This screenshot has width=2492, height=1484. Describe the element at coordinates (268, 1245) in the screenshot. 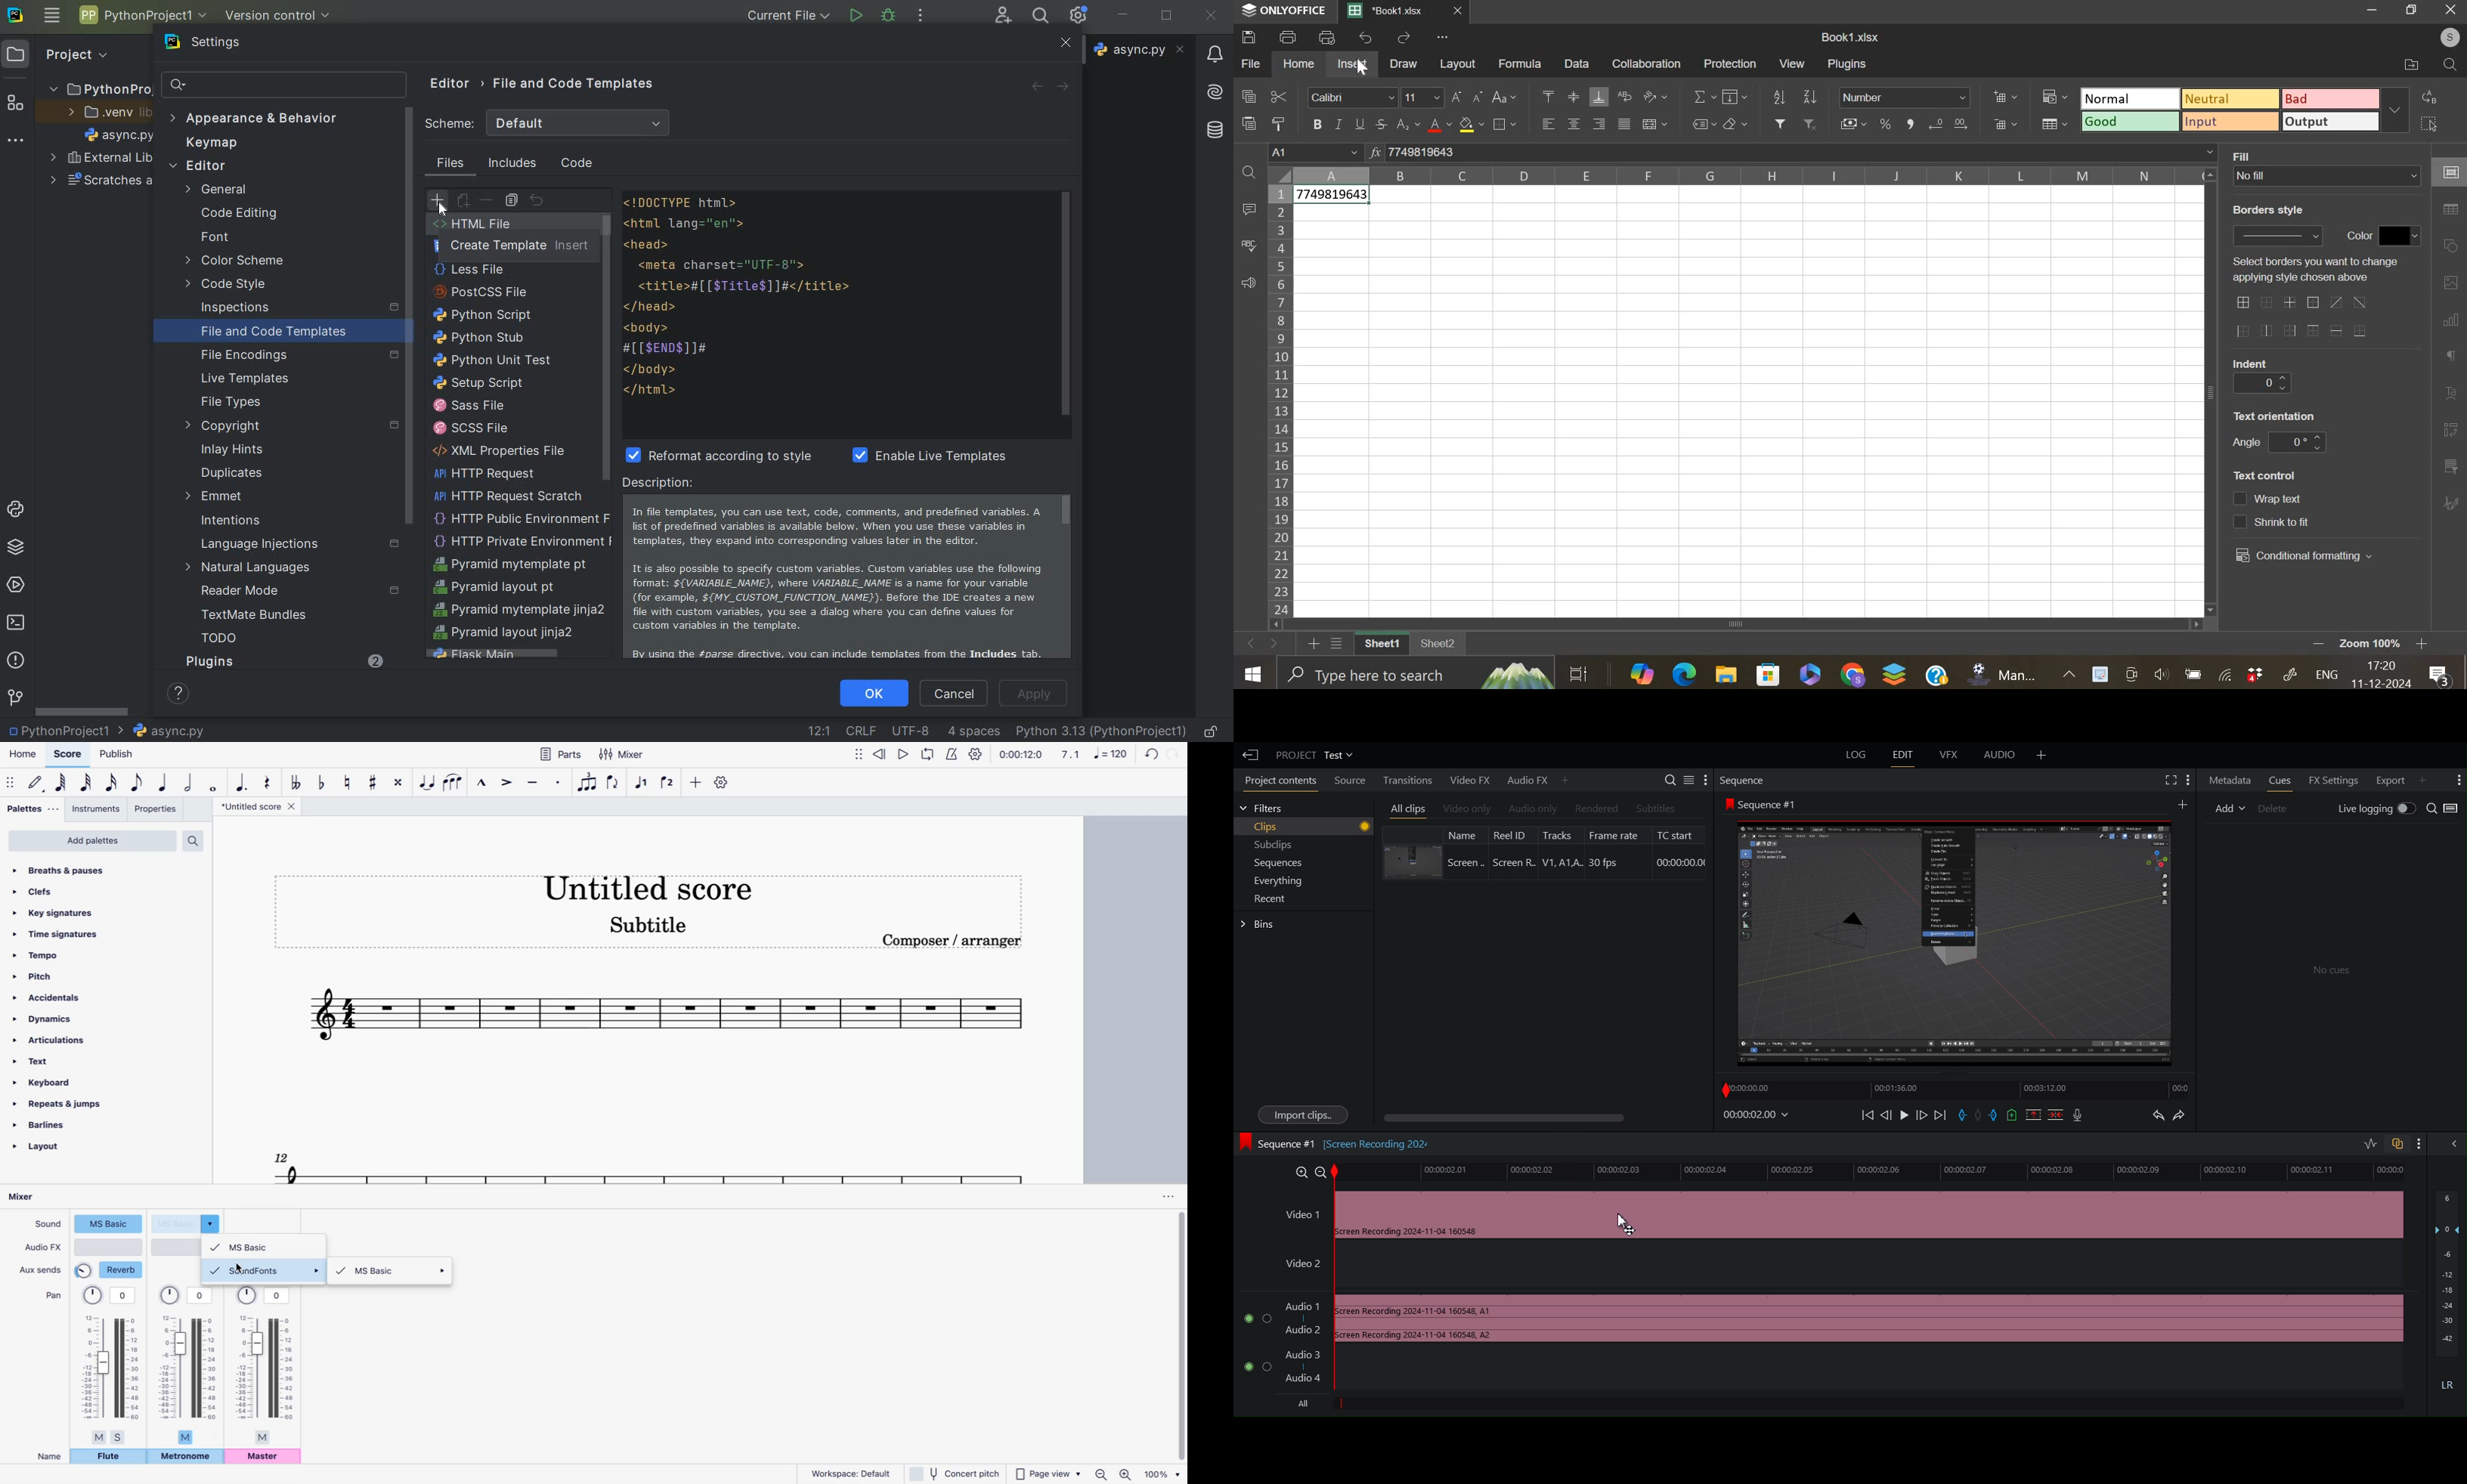

I see `ms basic` at that location.